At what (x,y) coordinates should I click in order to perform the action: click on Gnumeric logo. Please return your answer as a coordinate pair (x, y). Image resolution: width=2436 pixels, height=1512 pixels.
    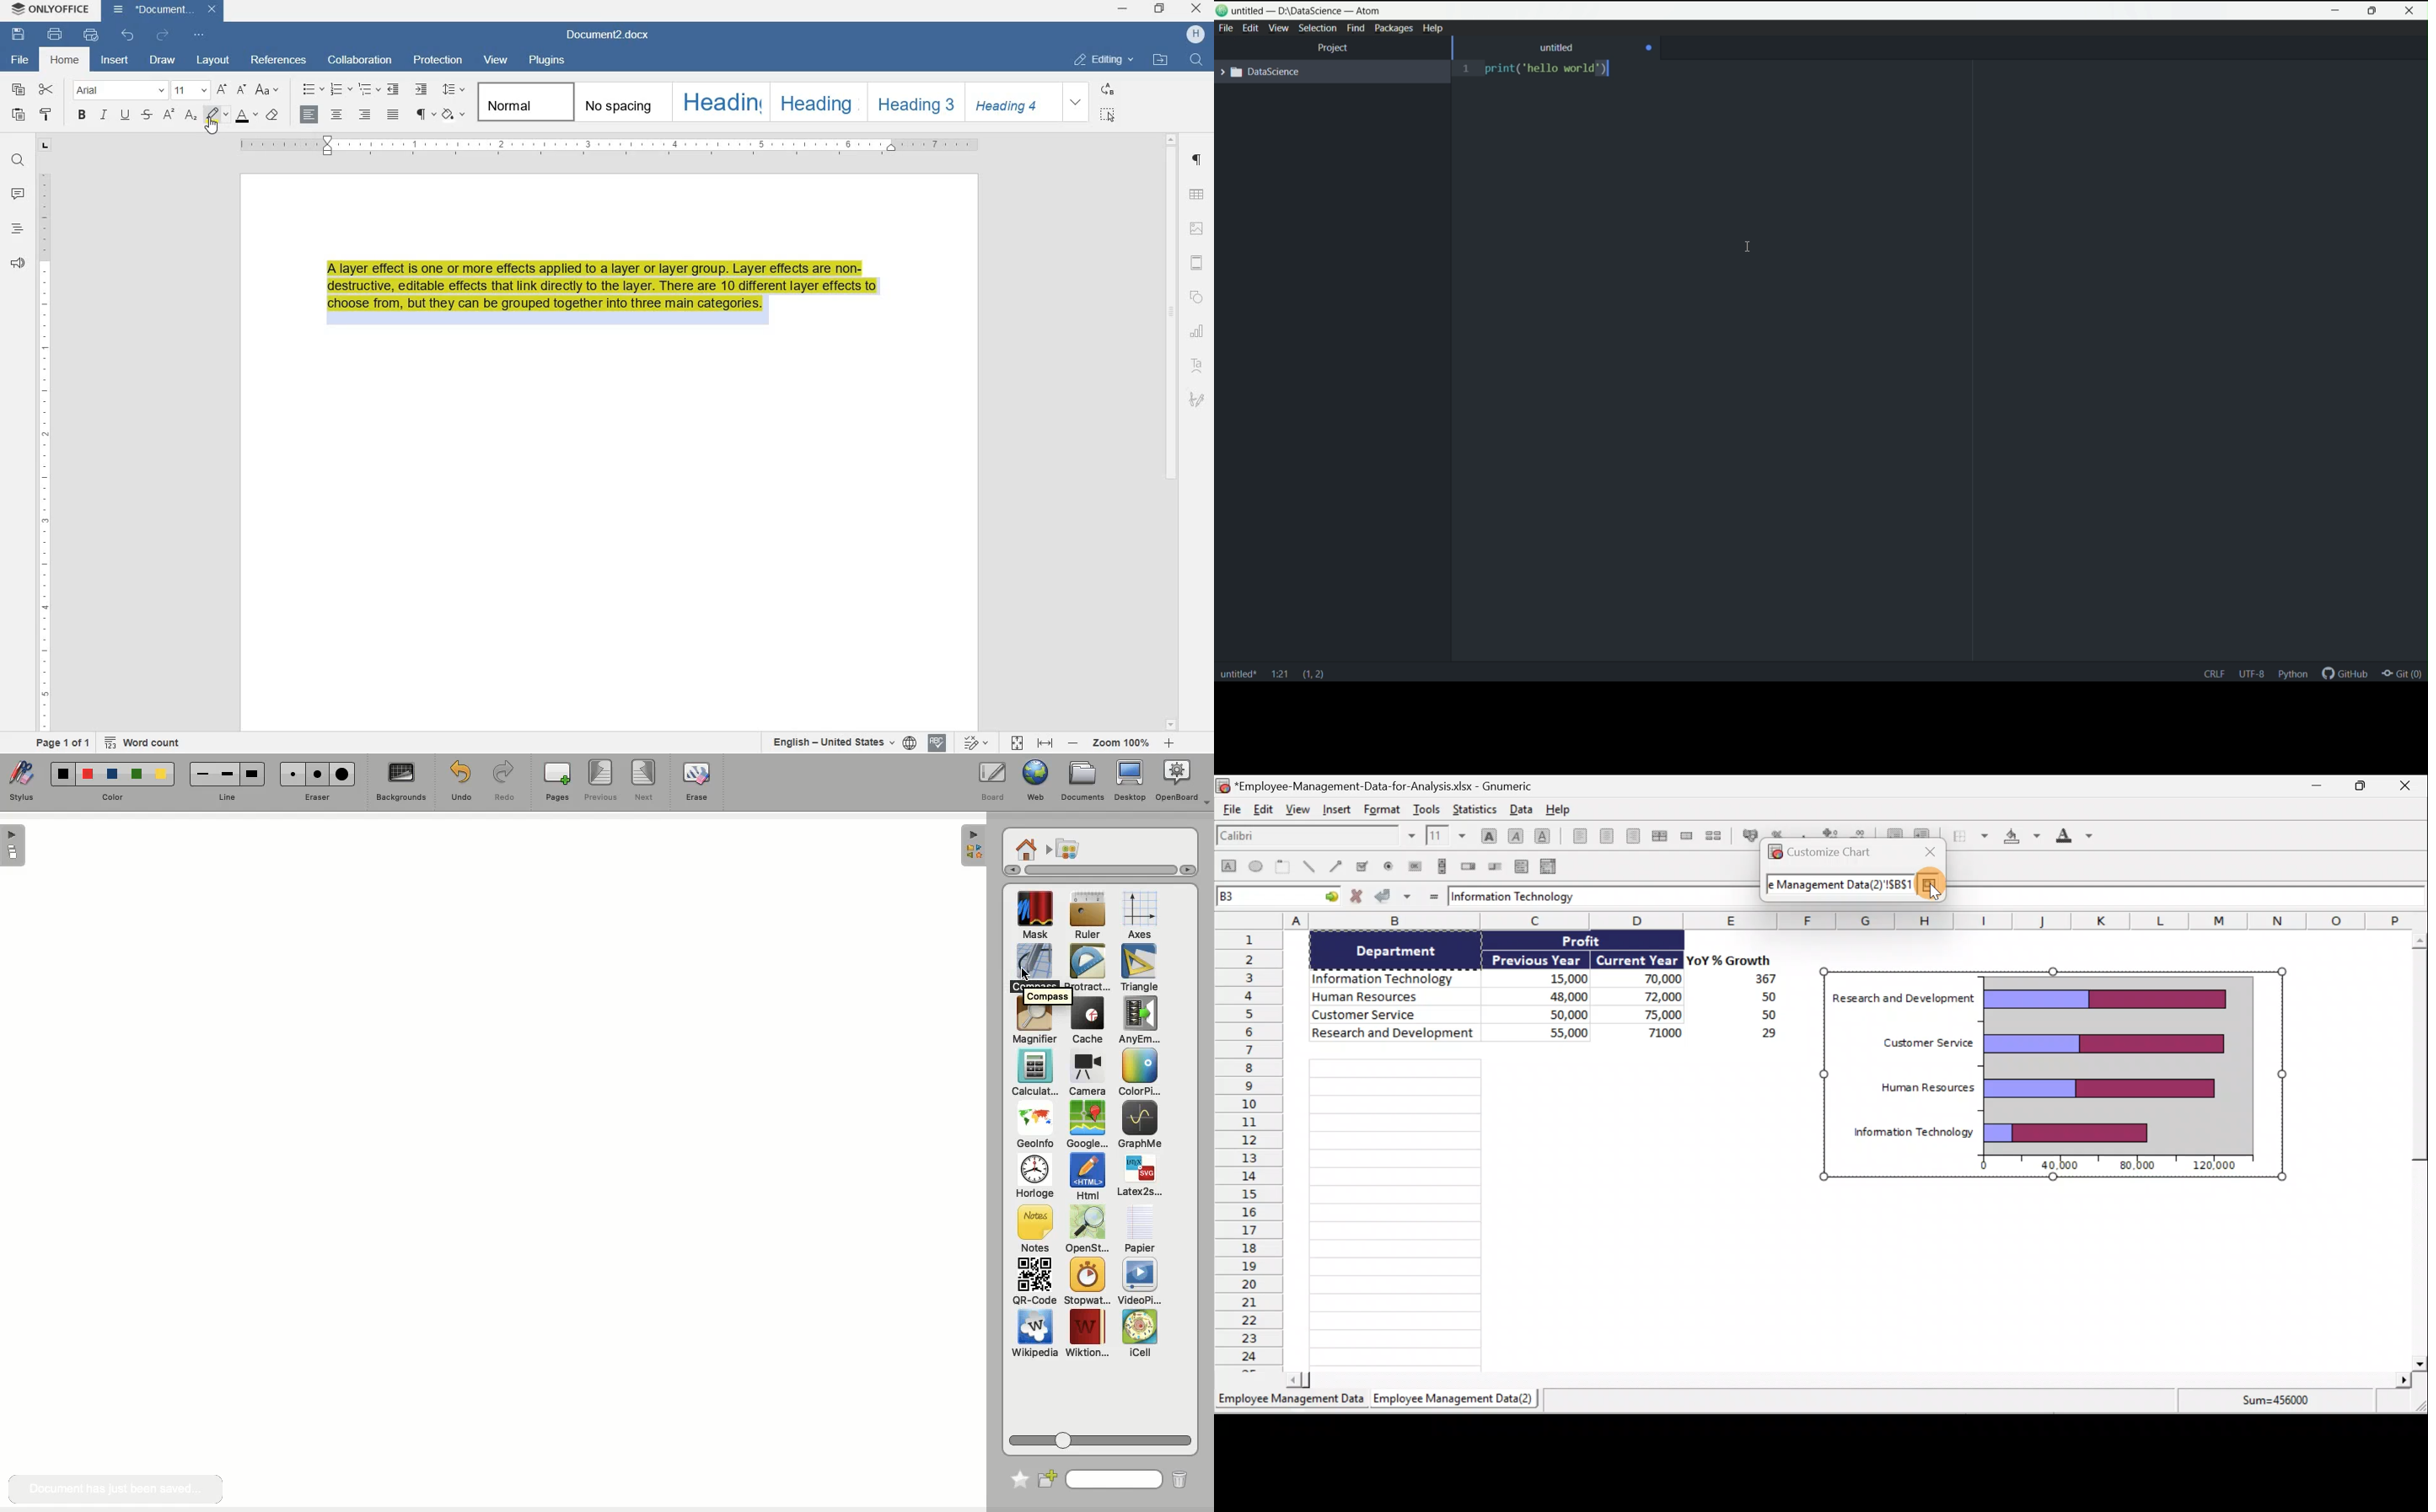
    Looking at the image, I should click on (1223, 785).